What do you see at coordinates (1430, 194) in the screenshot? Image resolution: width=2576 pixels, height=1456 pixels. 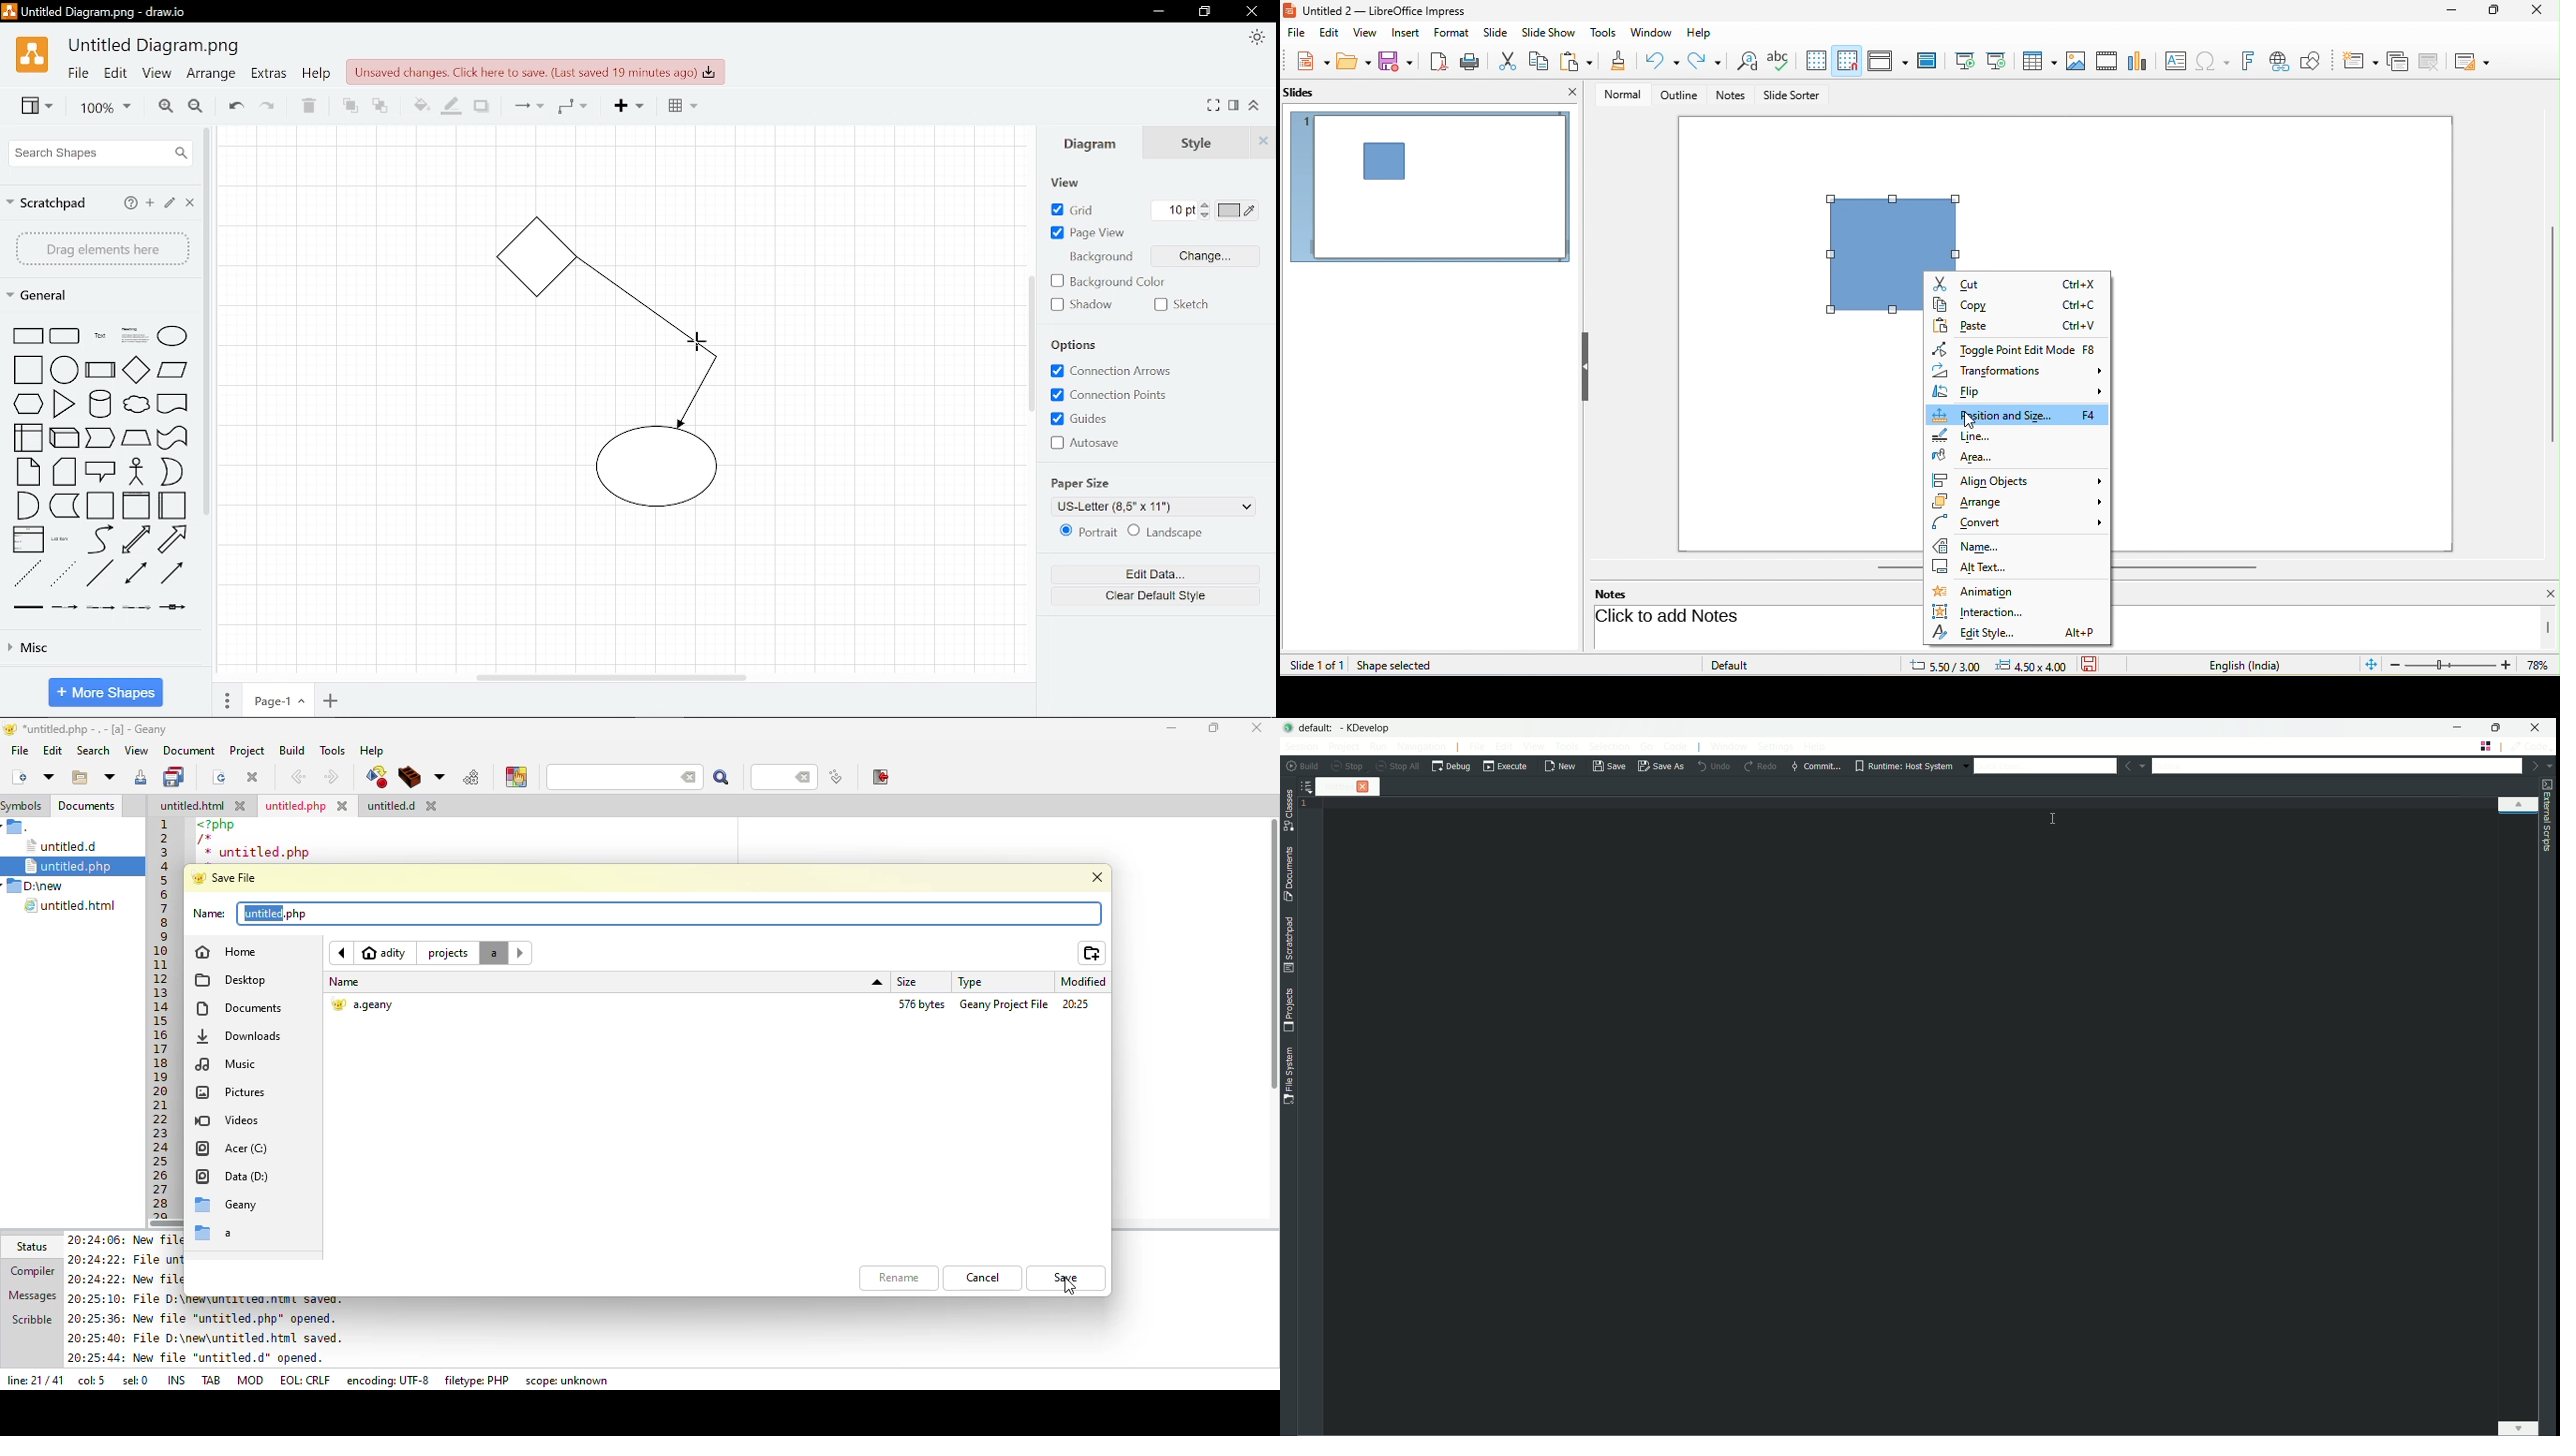 I see `slide 1 preview` at bounding box center [1430, 194].